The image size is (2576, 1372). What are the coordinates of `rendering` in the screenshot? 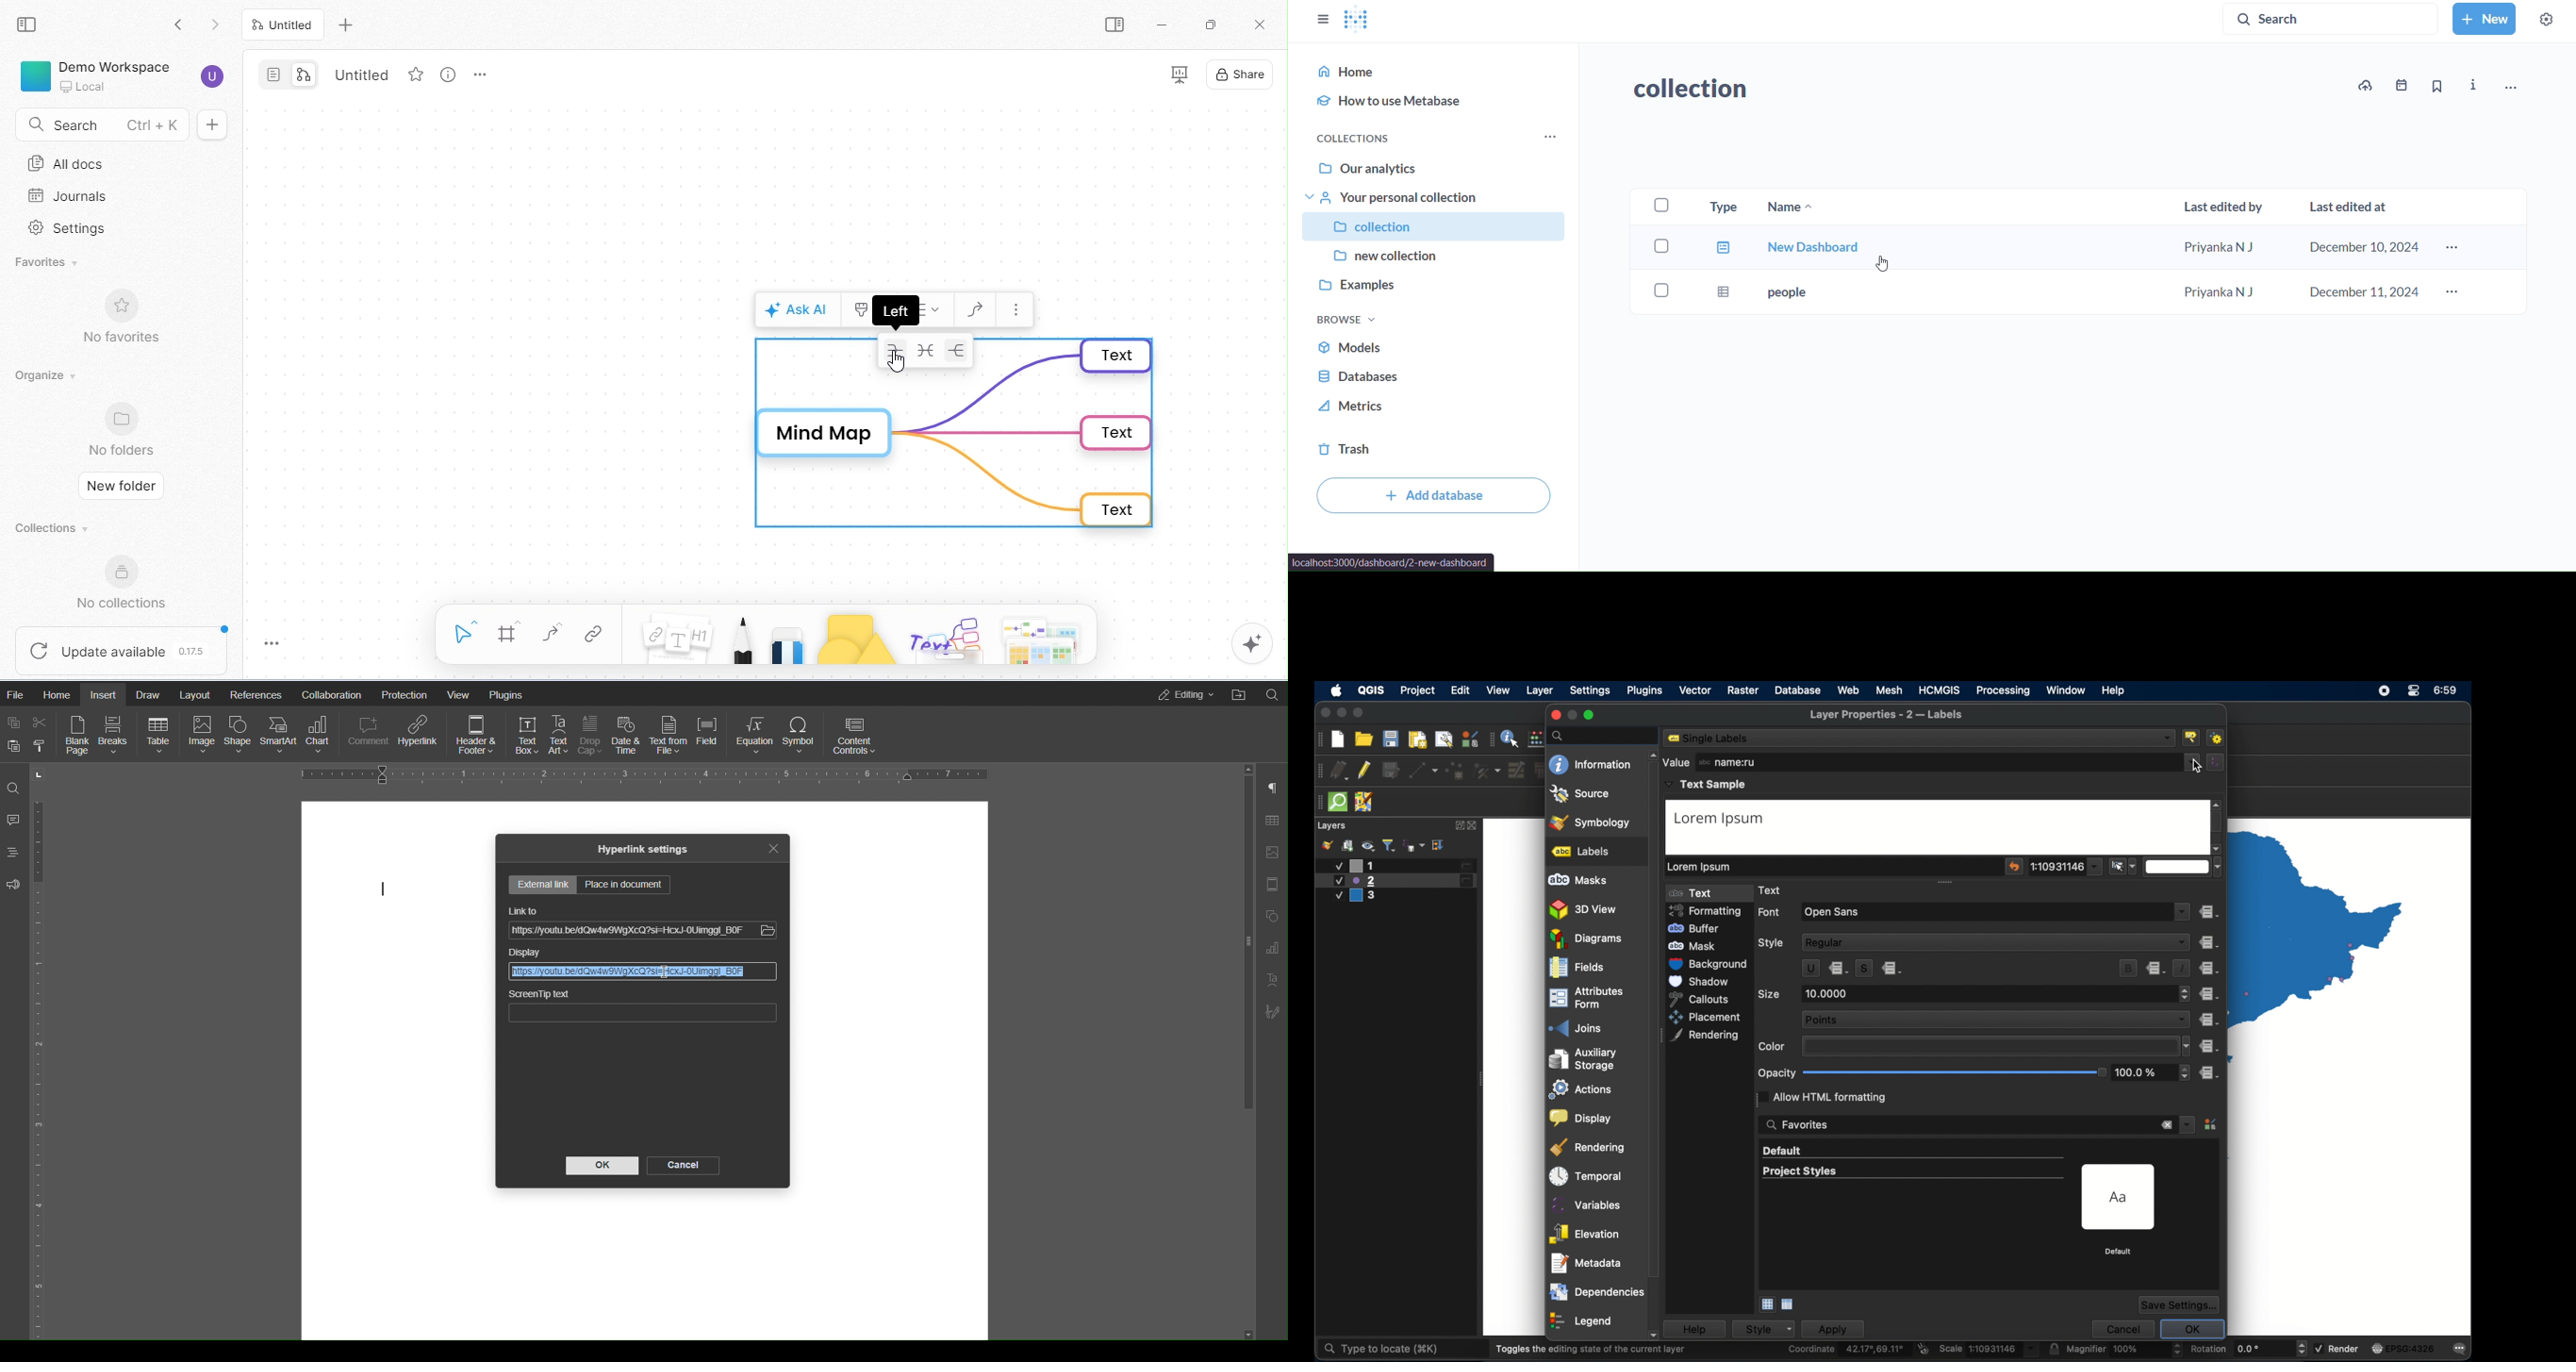 It's located at (1588, 1144).